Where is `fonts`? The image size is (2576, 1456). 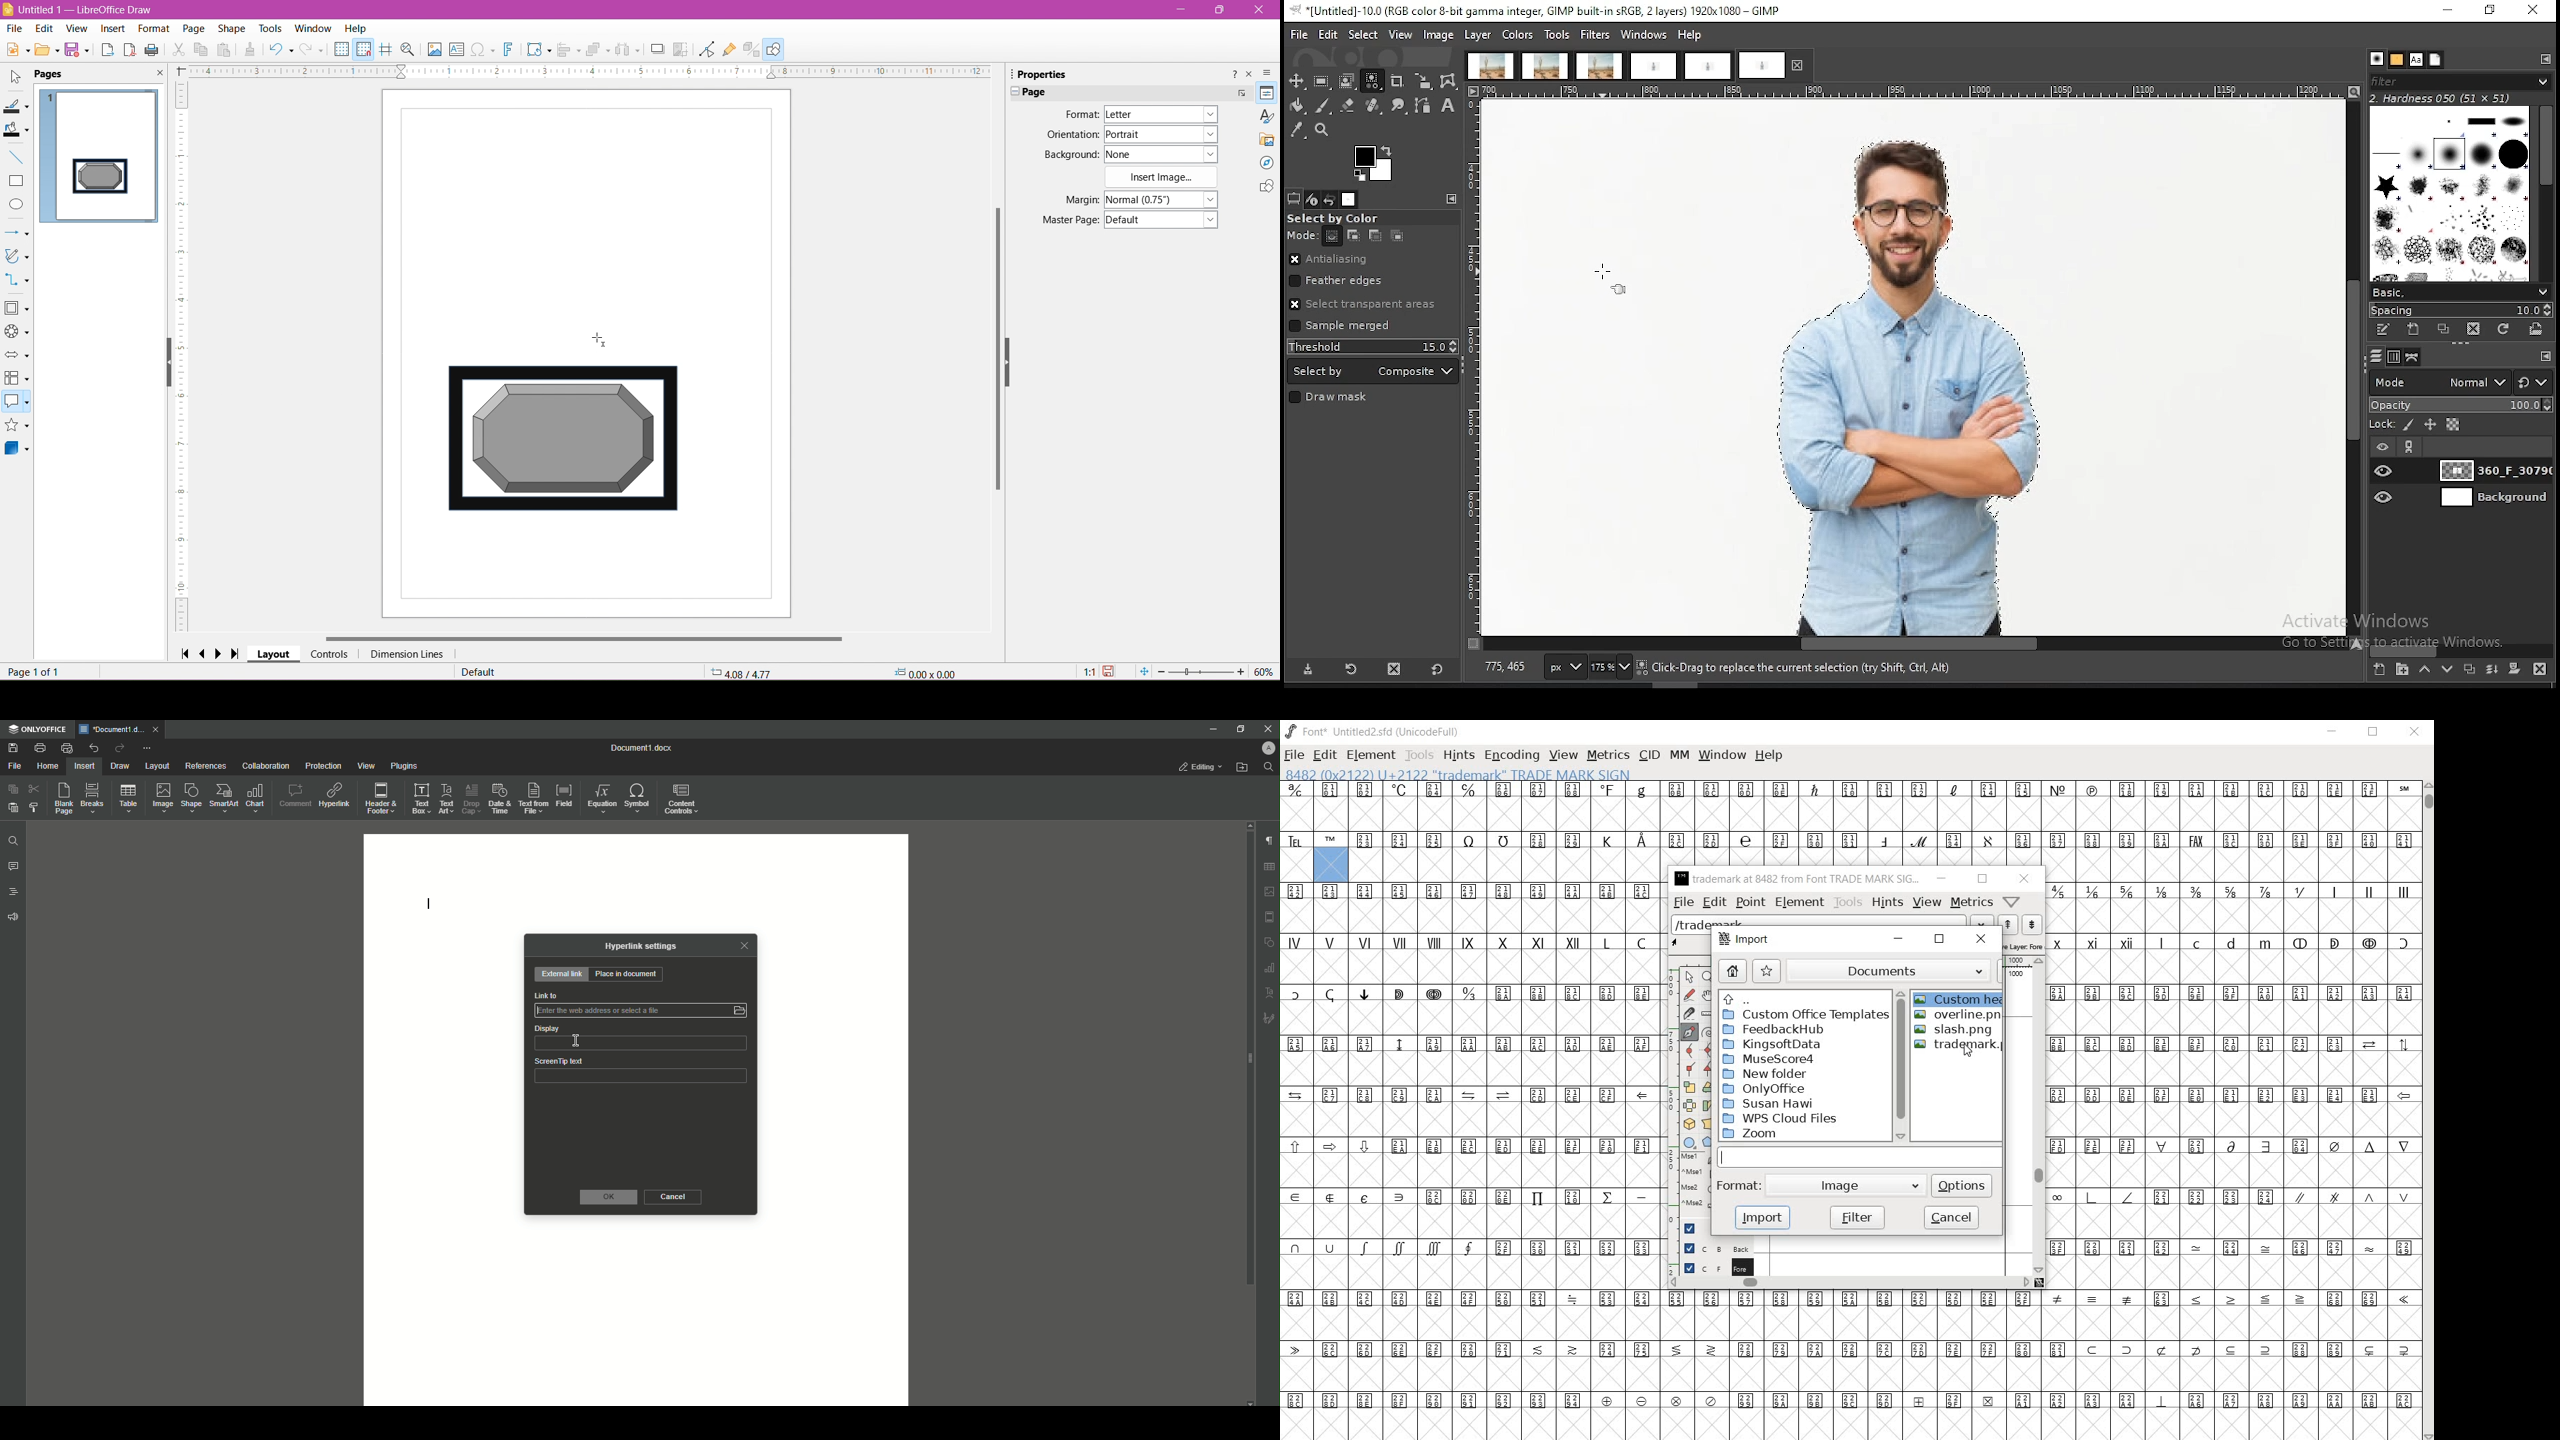 fonts is located at coordinates (2416, 60).